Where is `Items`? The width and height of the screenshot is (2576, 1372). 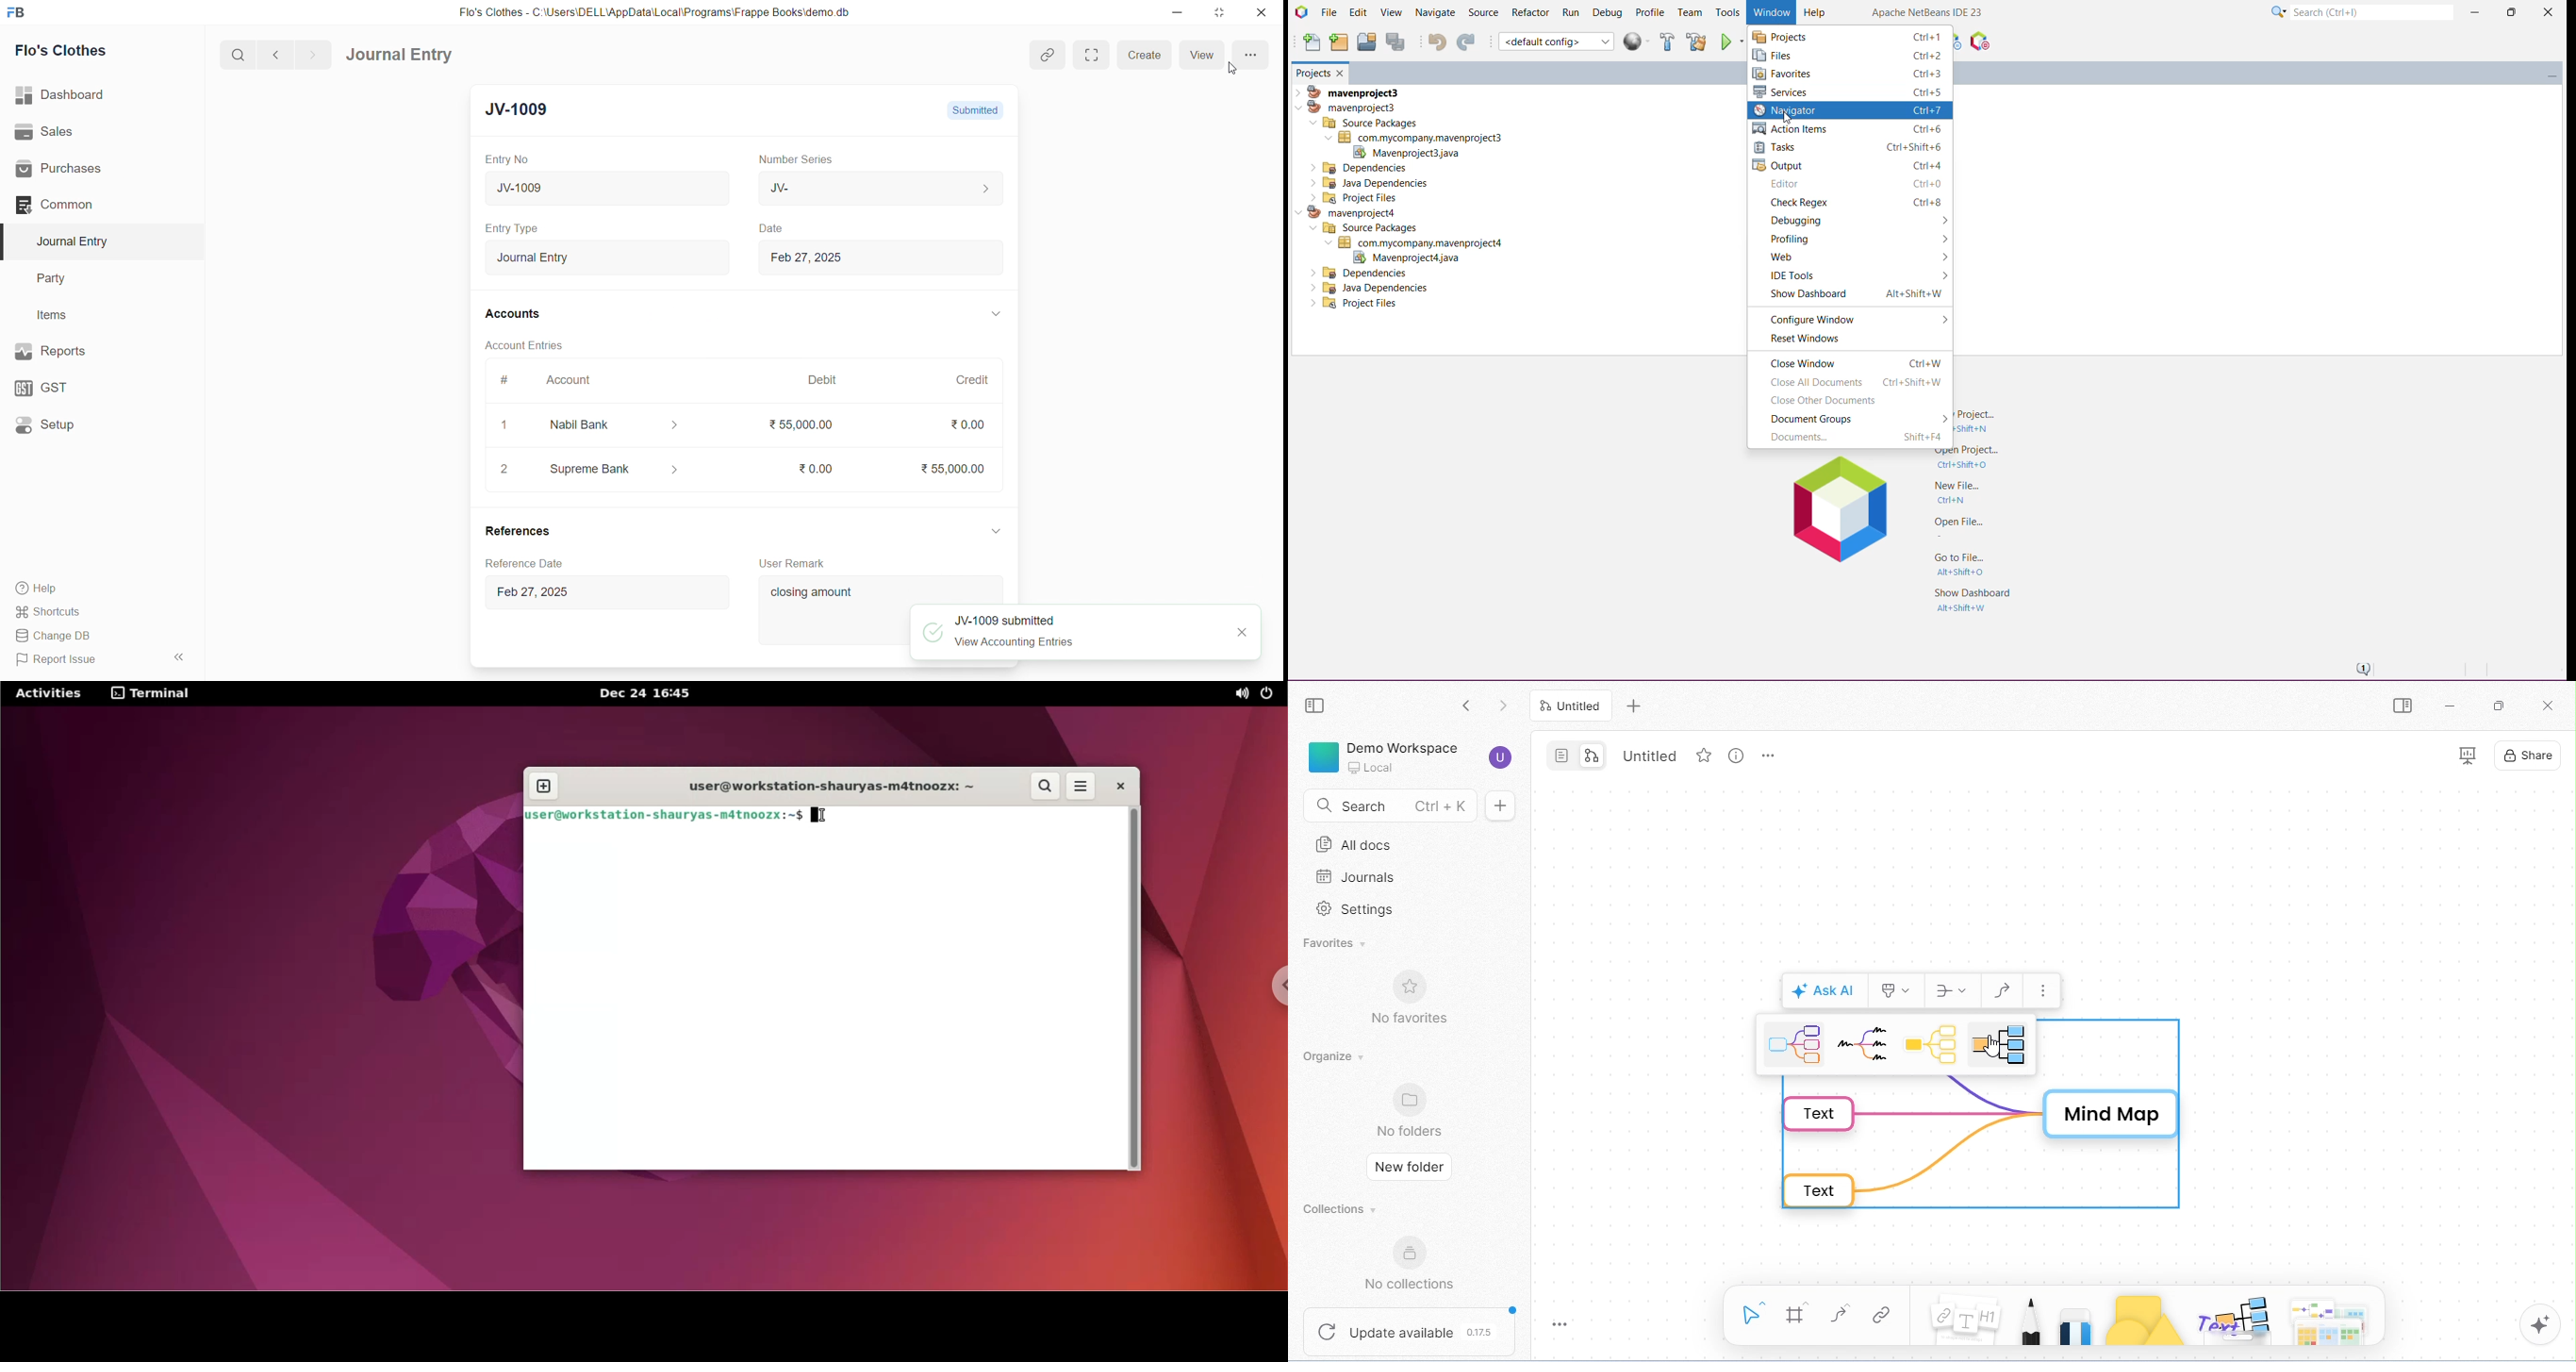
Items is located at coordinates (57, 314).